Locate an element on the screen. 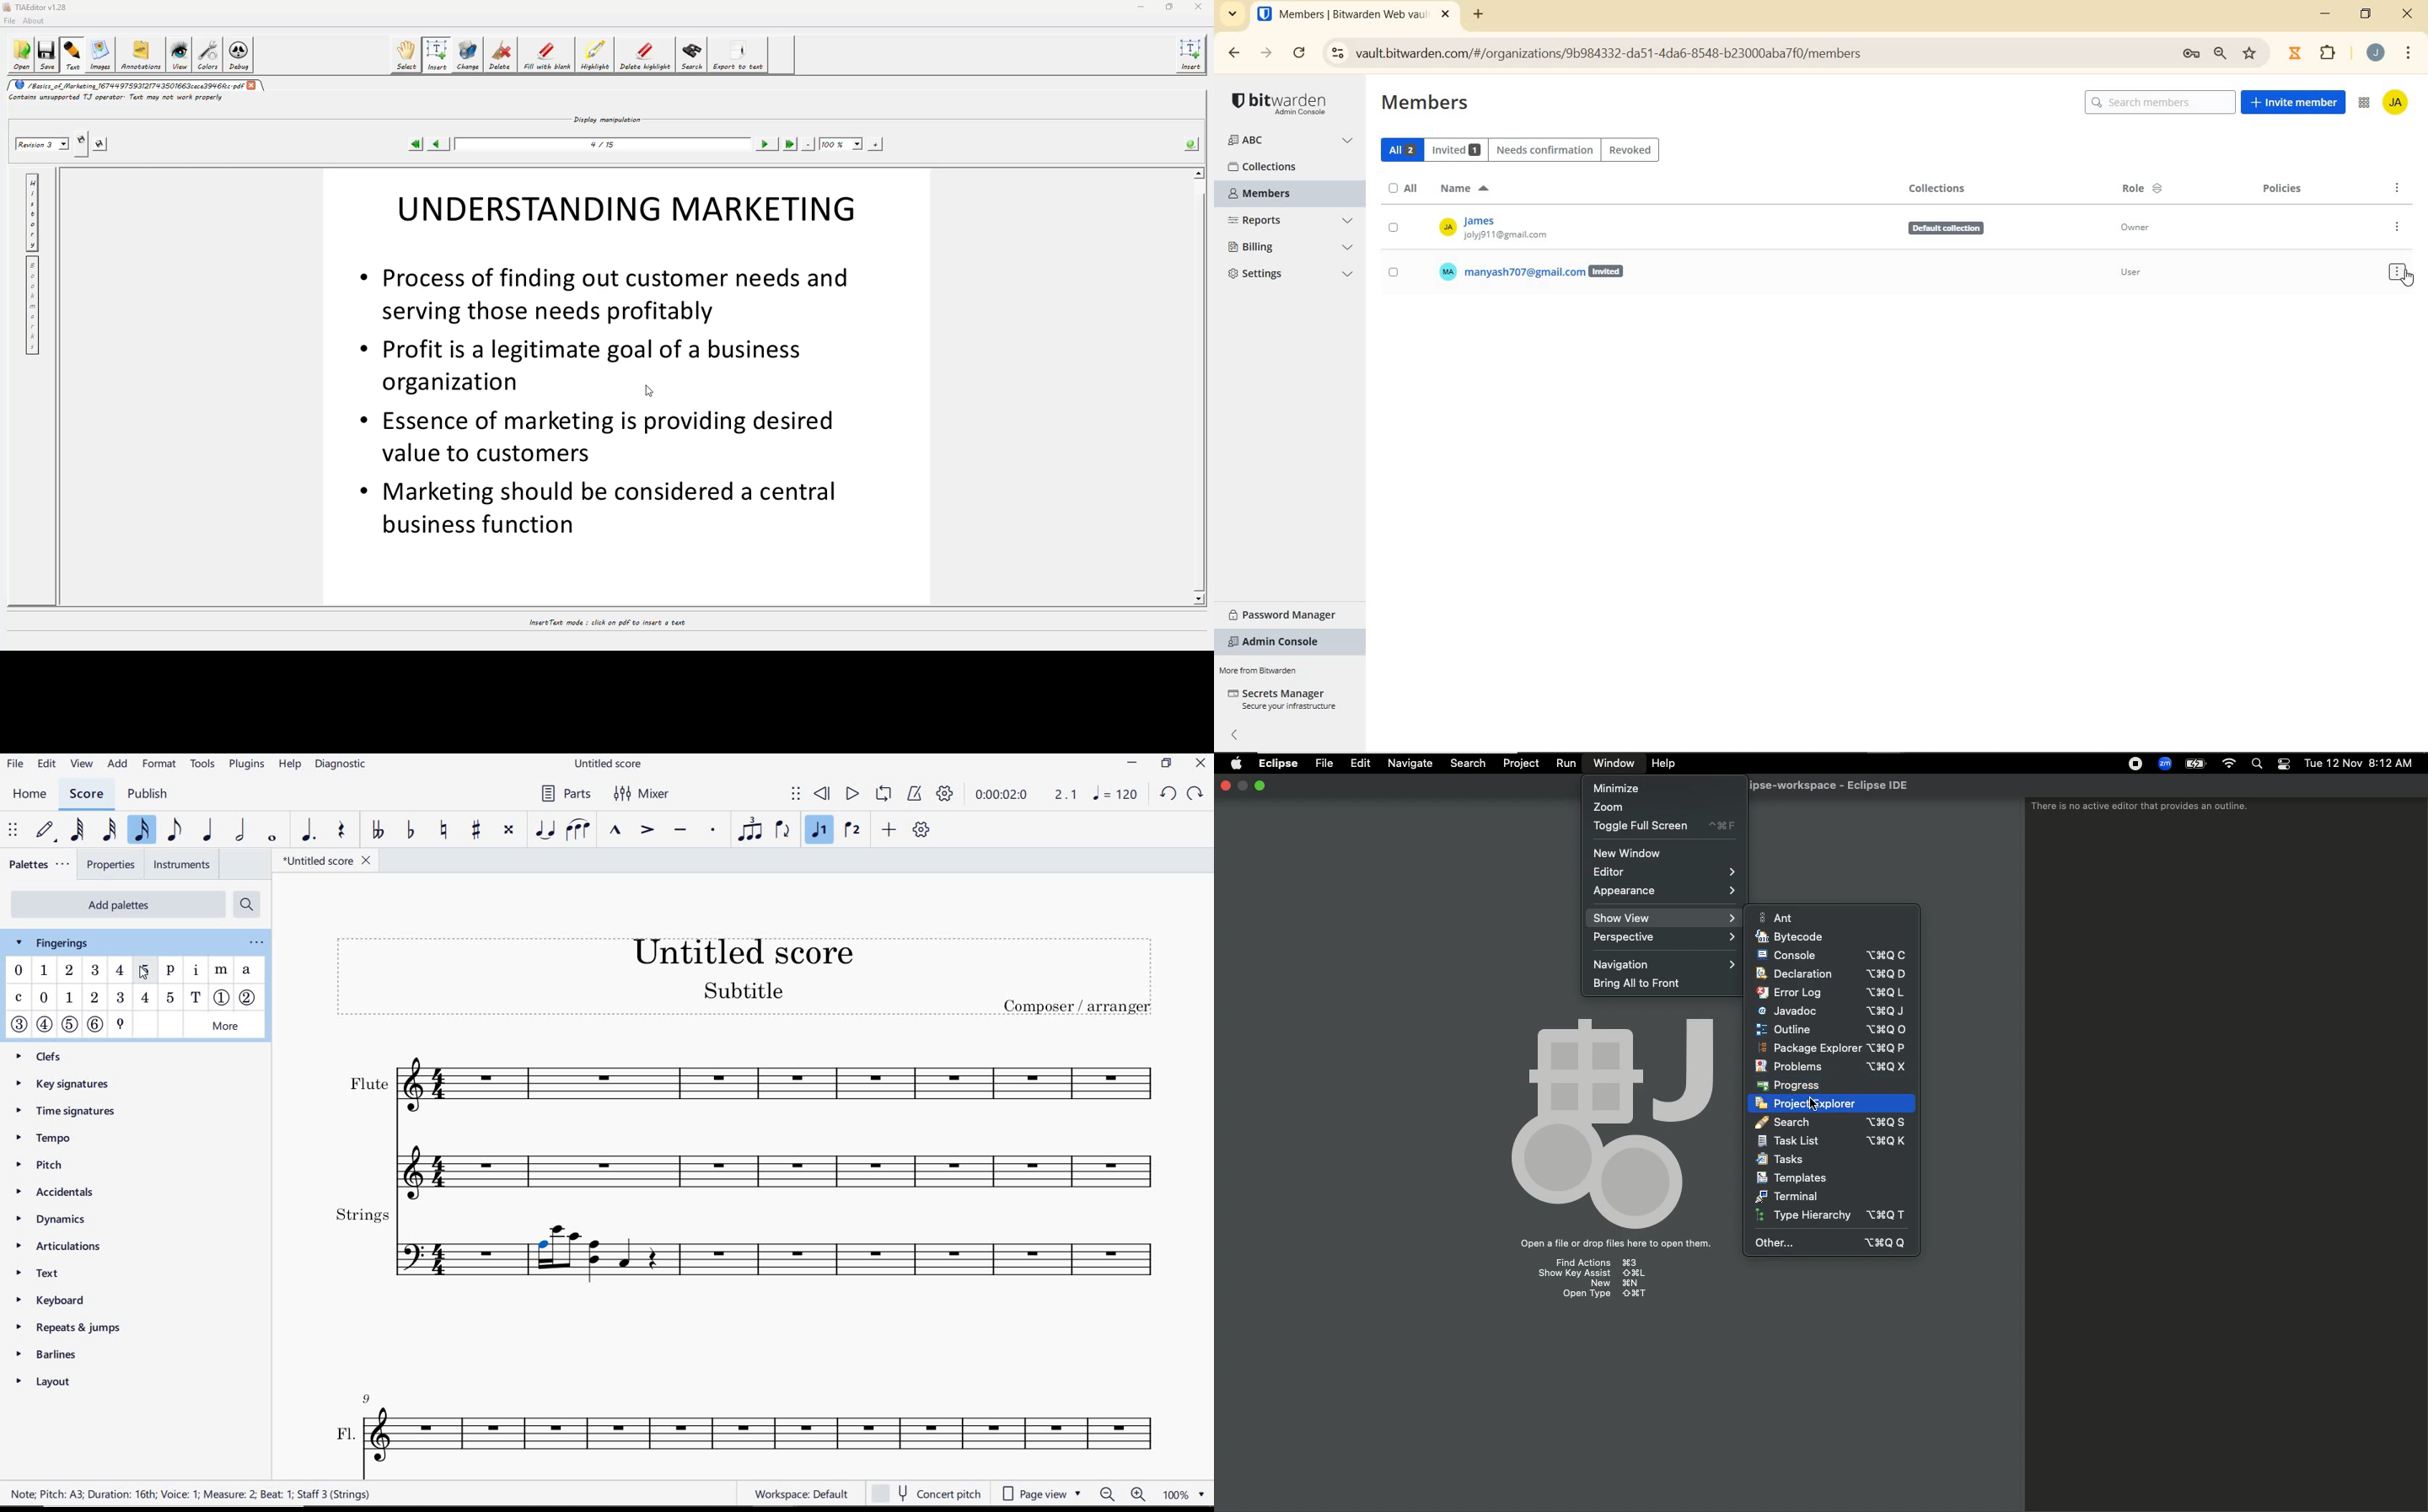 The height and width of the screenshot is (1512, 2436). BILLING is located at coordinates (1291, 249).